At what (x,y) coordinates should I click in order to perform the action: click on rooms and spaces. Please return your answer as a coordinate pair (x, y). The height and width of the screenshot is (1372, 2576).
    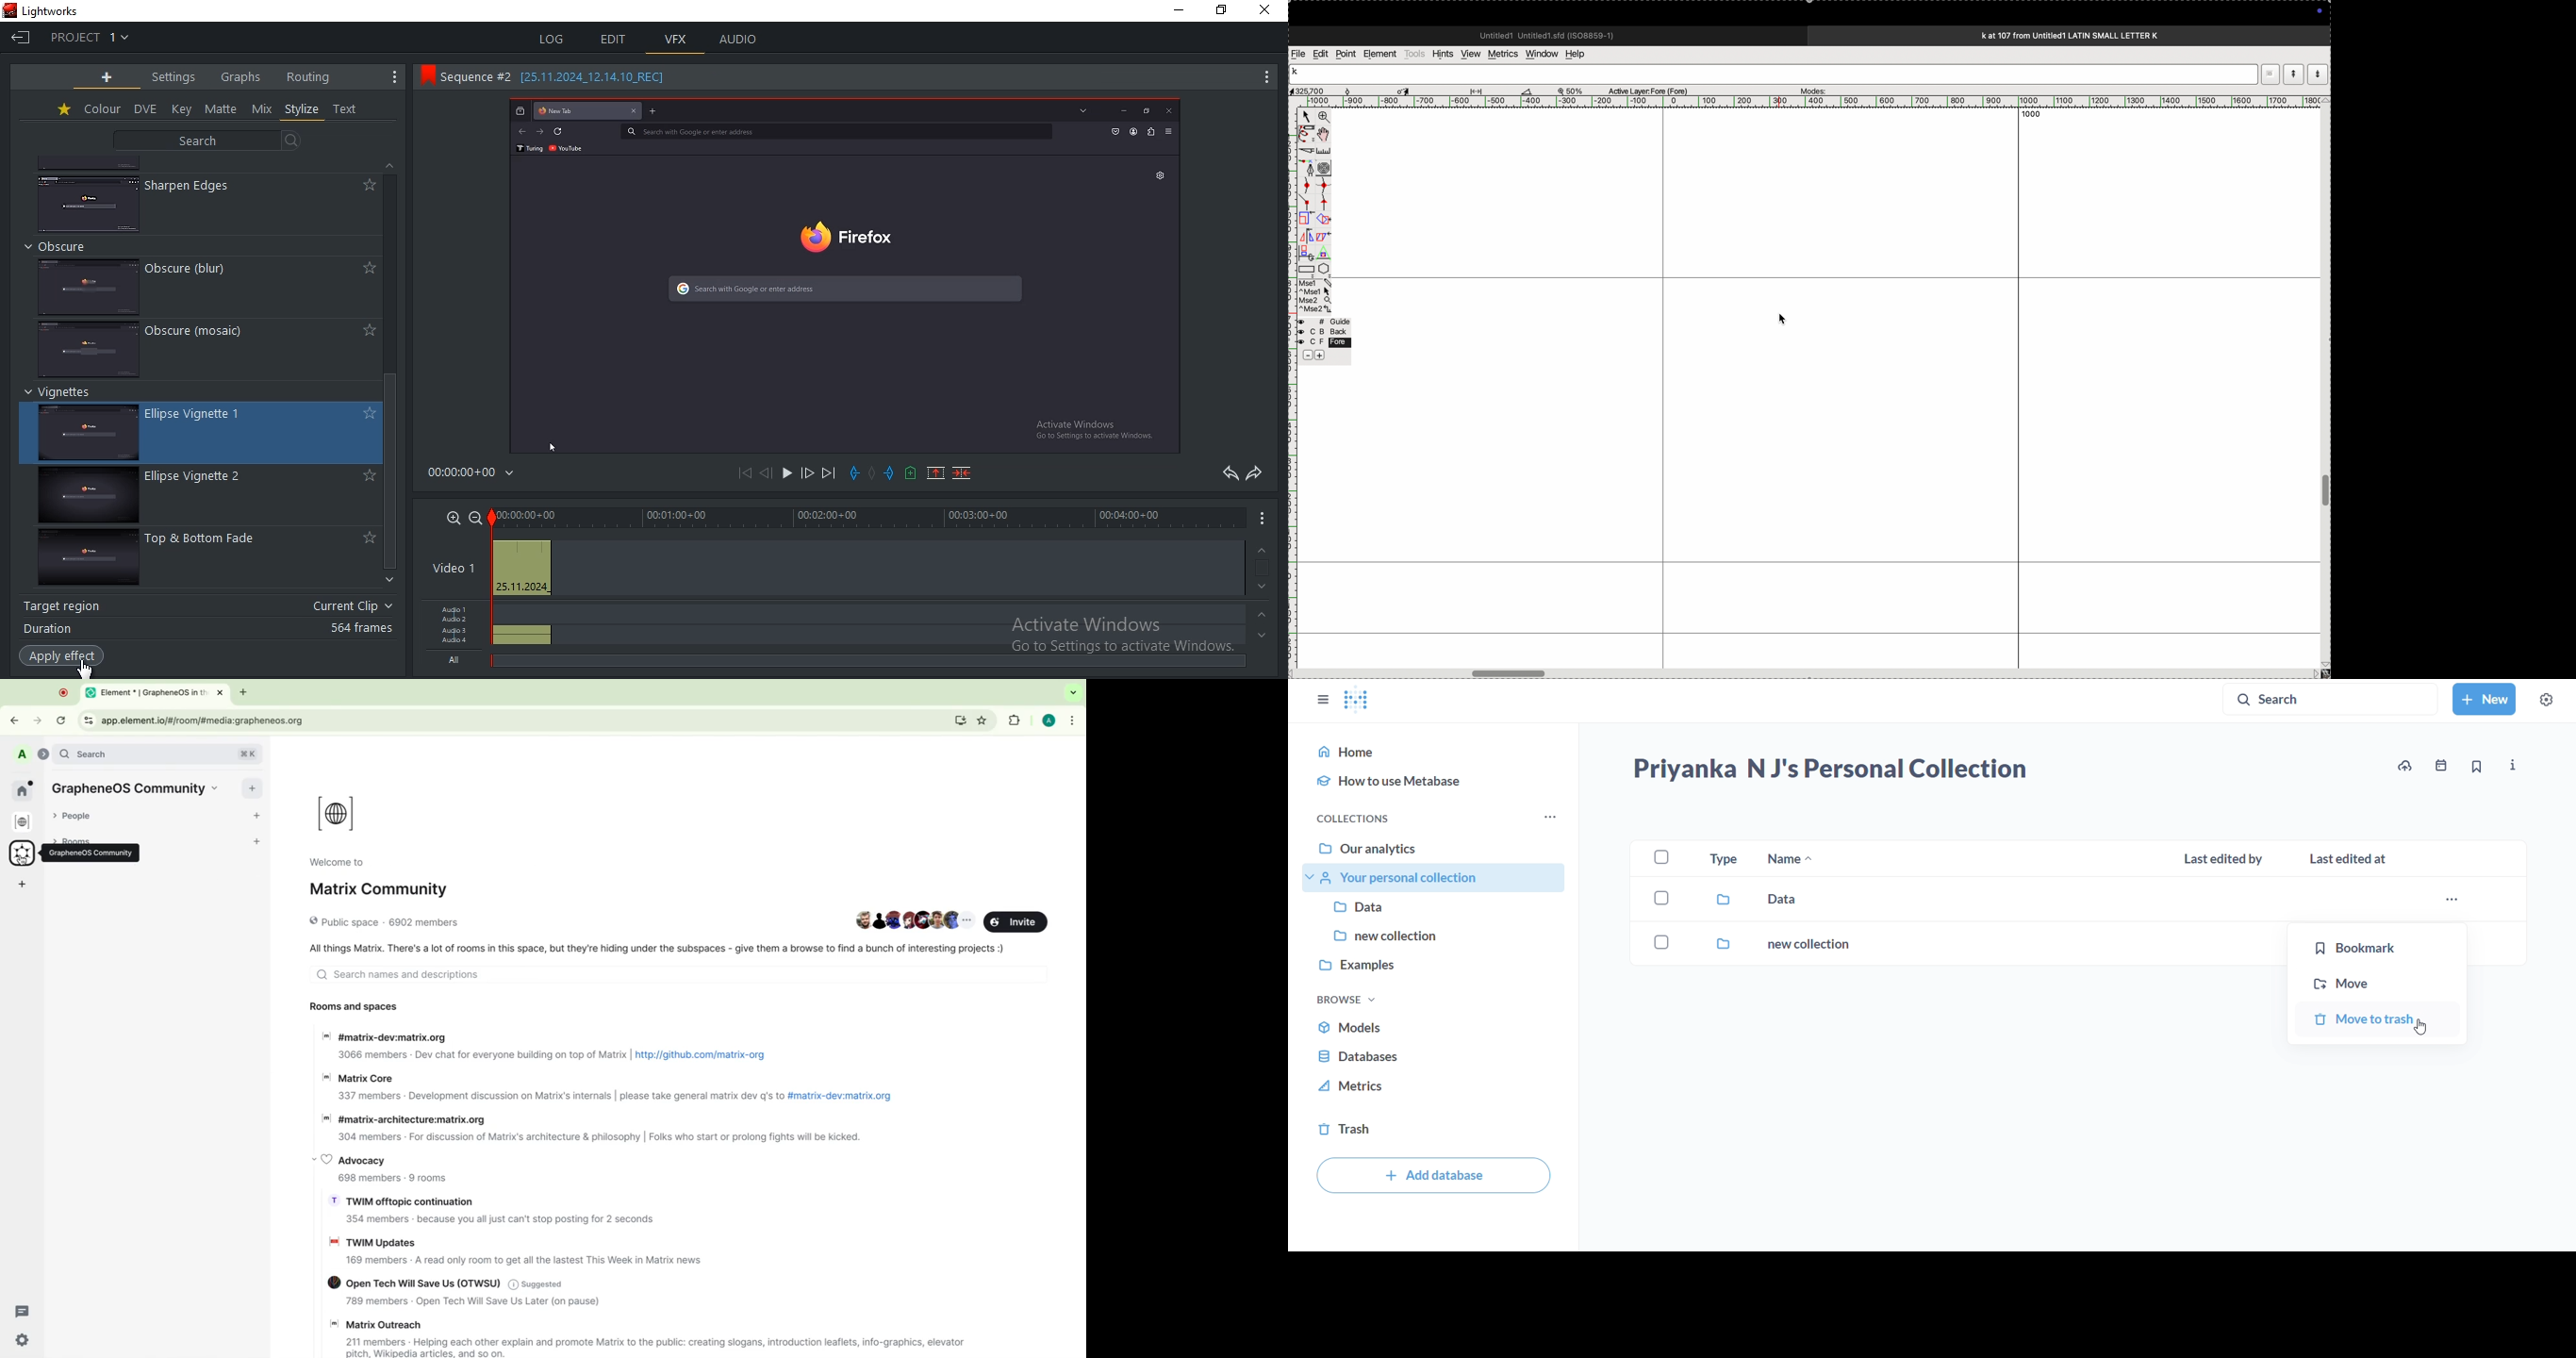
    Looking at the image, I should click on (354, 1003).